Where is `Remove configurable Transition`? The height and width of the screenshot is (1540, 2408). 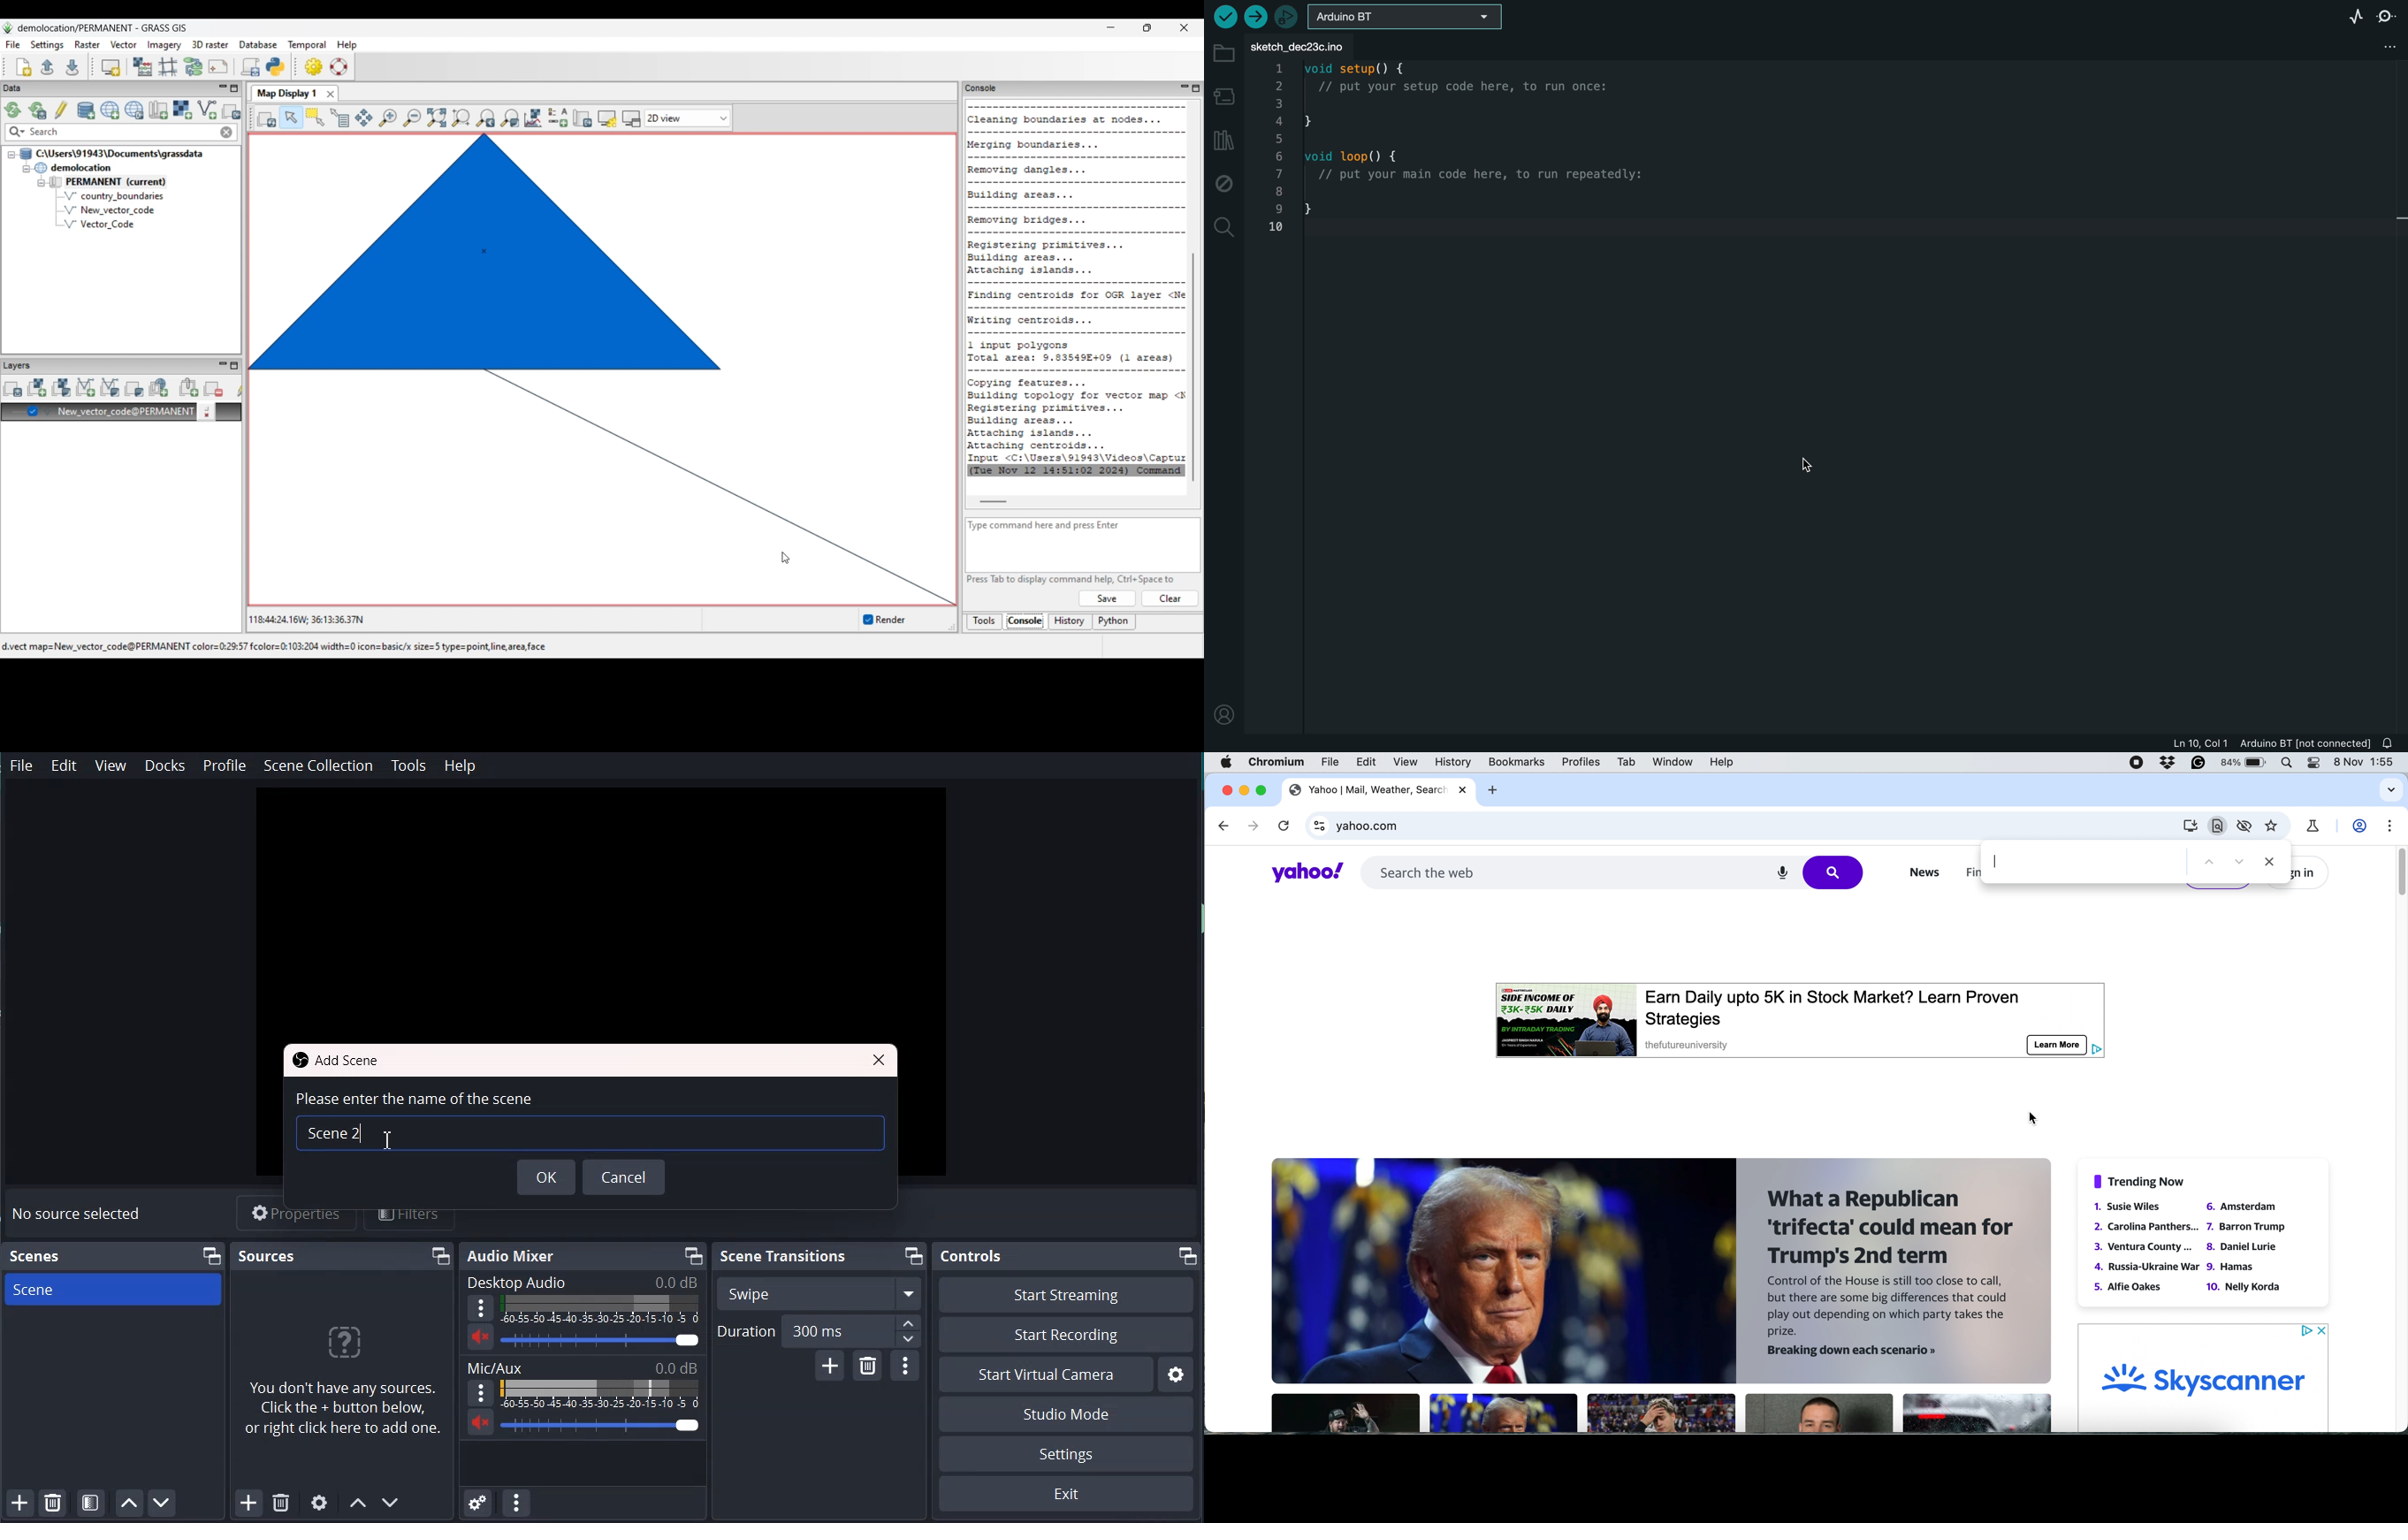
Remove configurable Transition is located at coordinates (867, 1366).